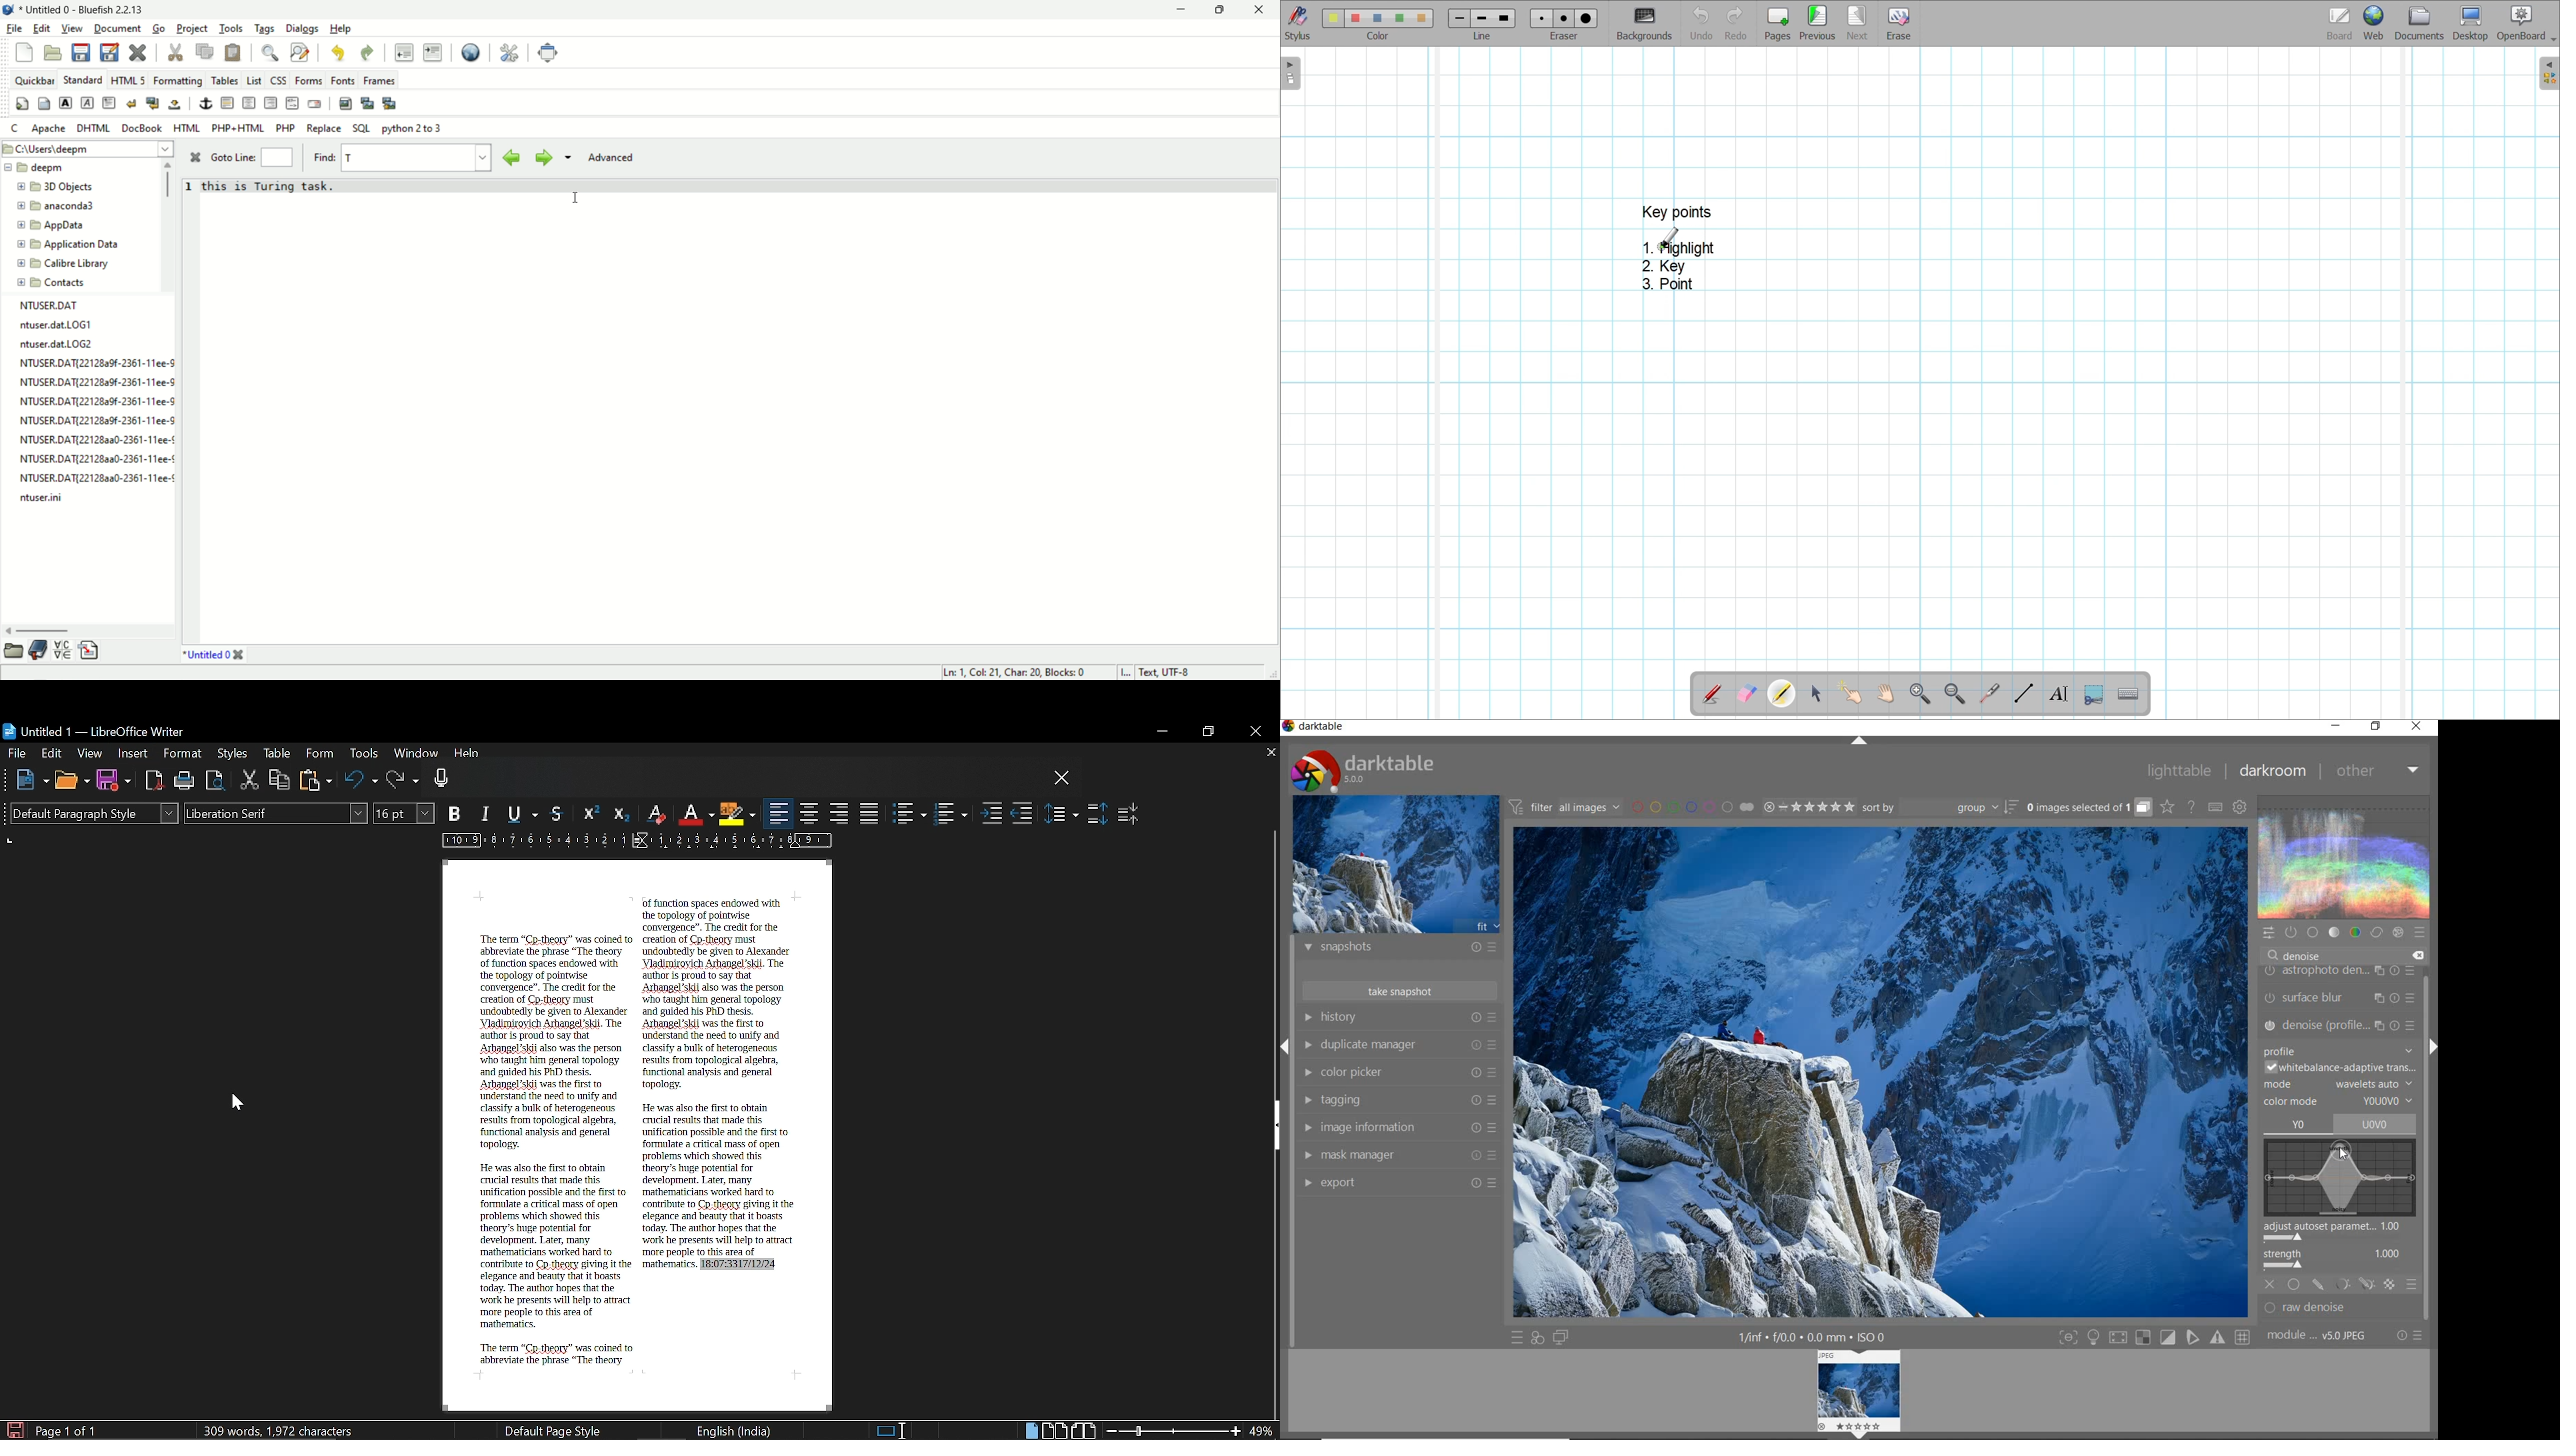 This screenshot has width=2576, height=1456. Describe the element at coordinates (205, 52) in the screenshot. I see `copy` at that location.